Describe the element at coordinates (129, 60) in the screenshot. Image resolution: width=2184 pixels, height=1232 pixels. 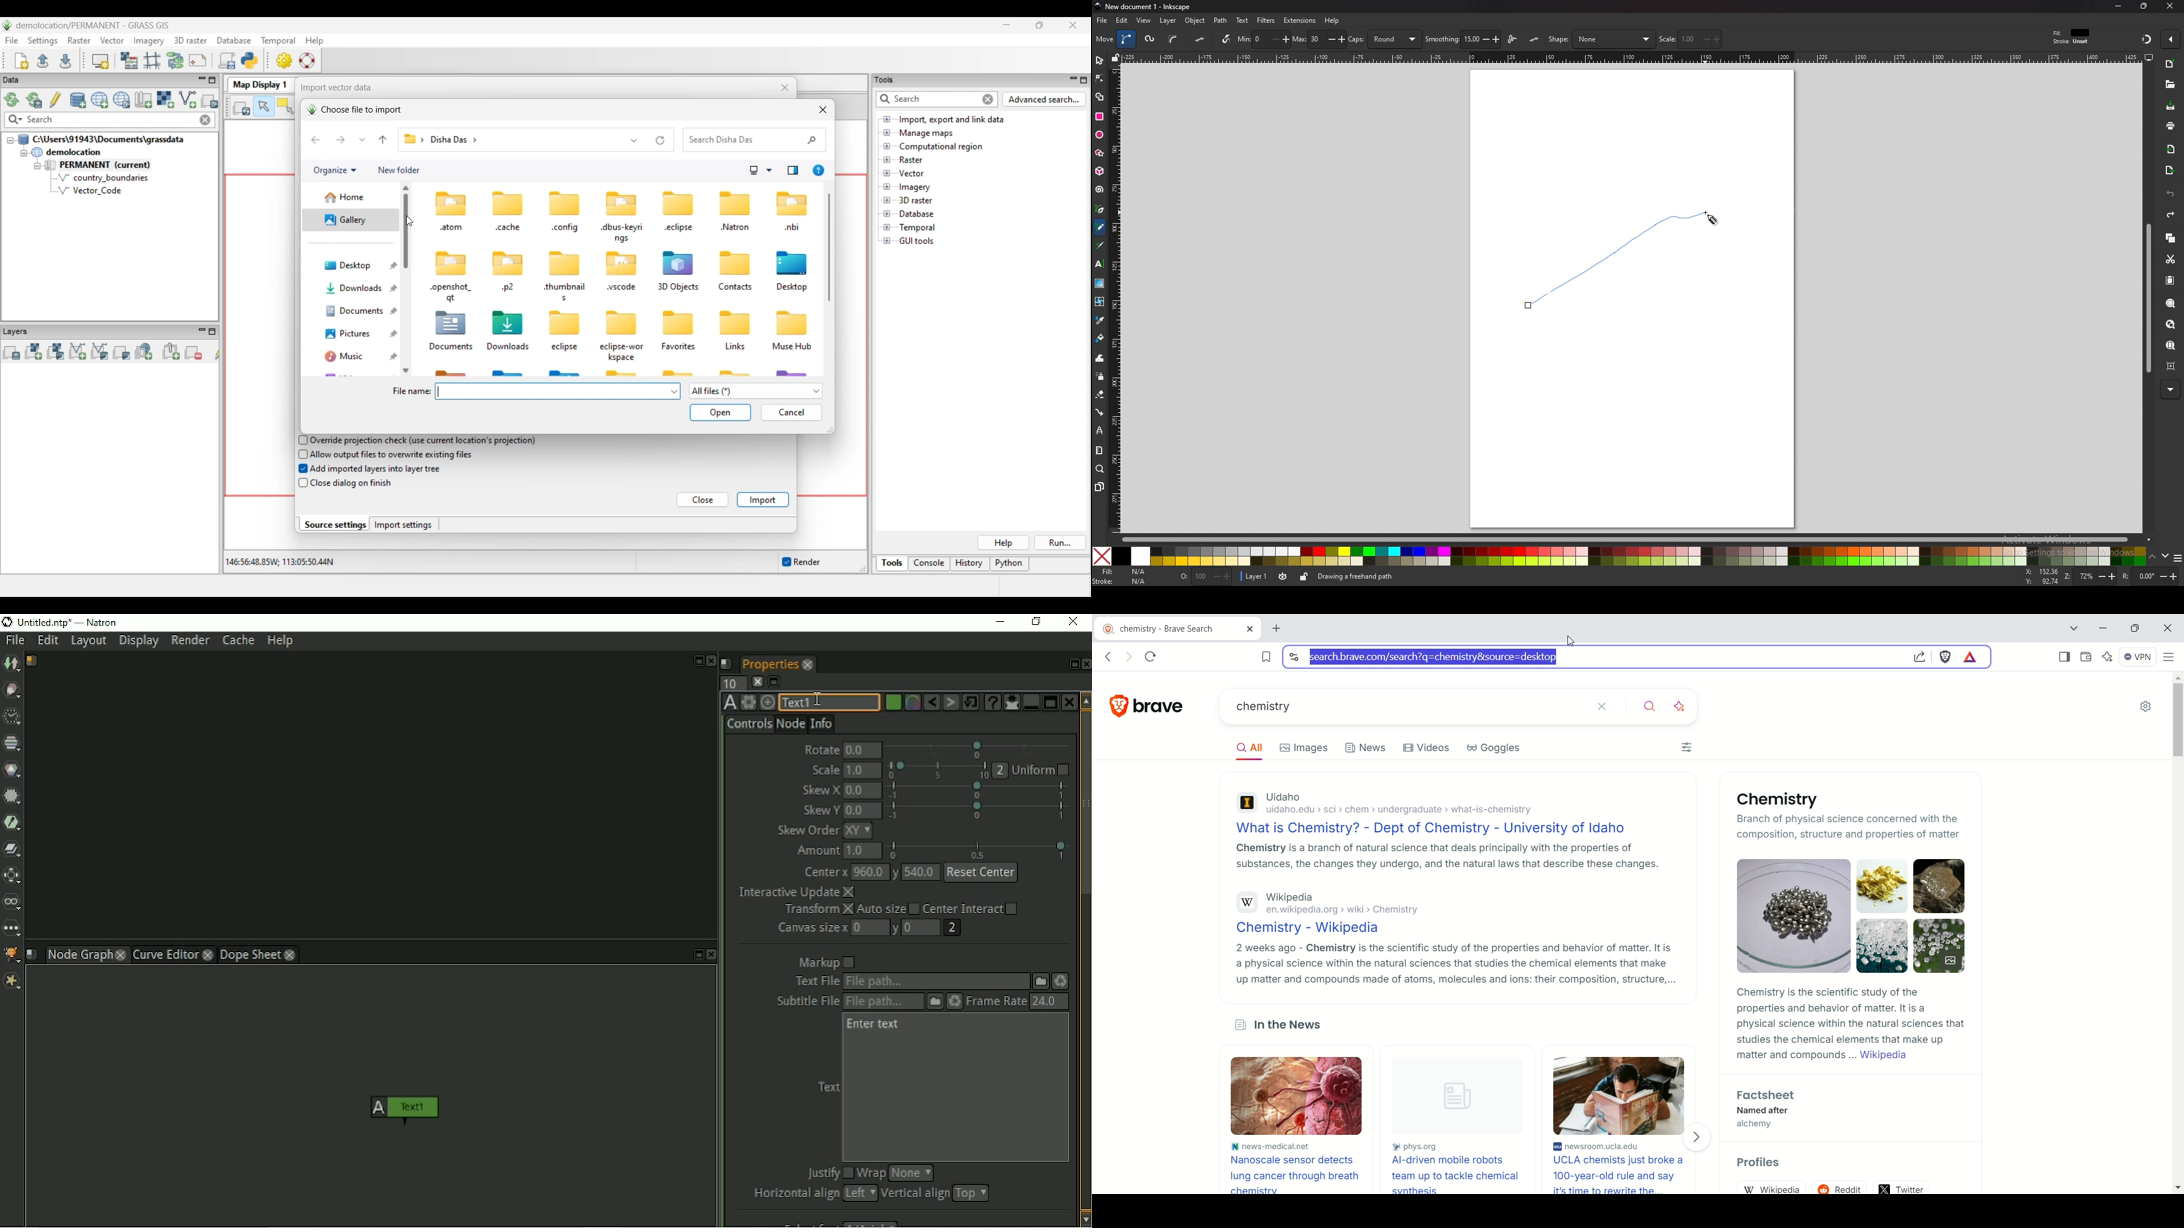
I see `Raster map calculator` at that location.